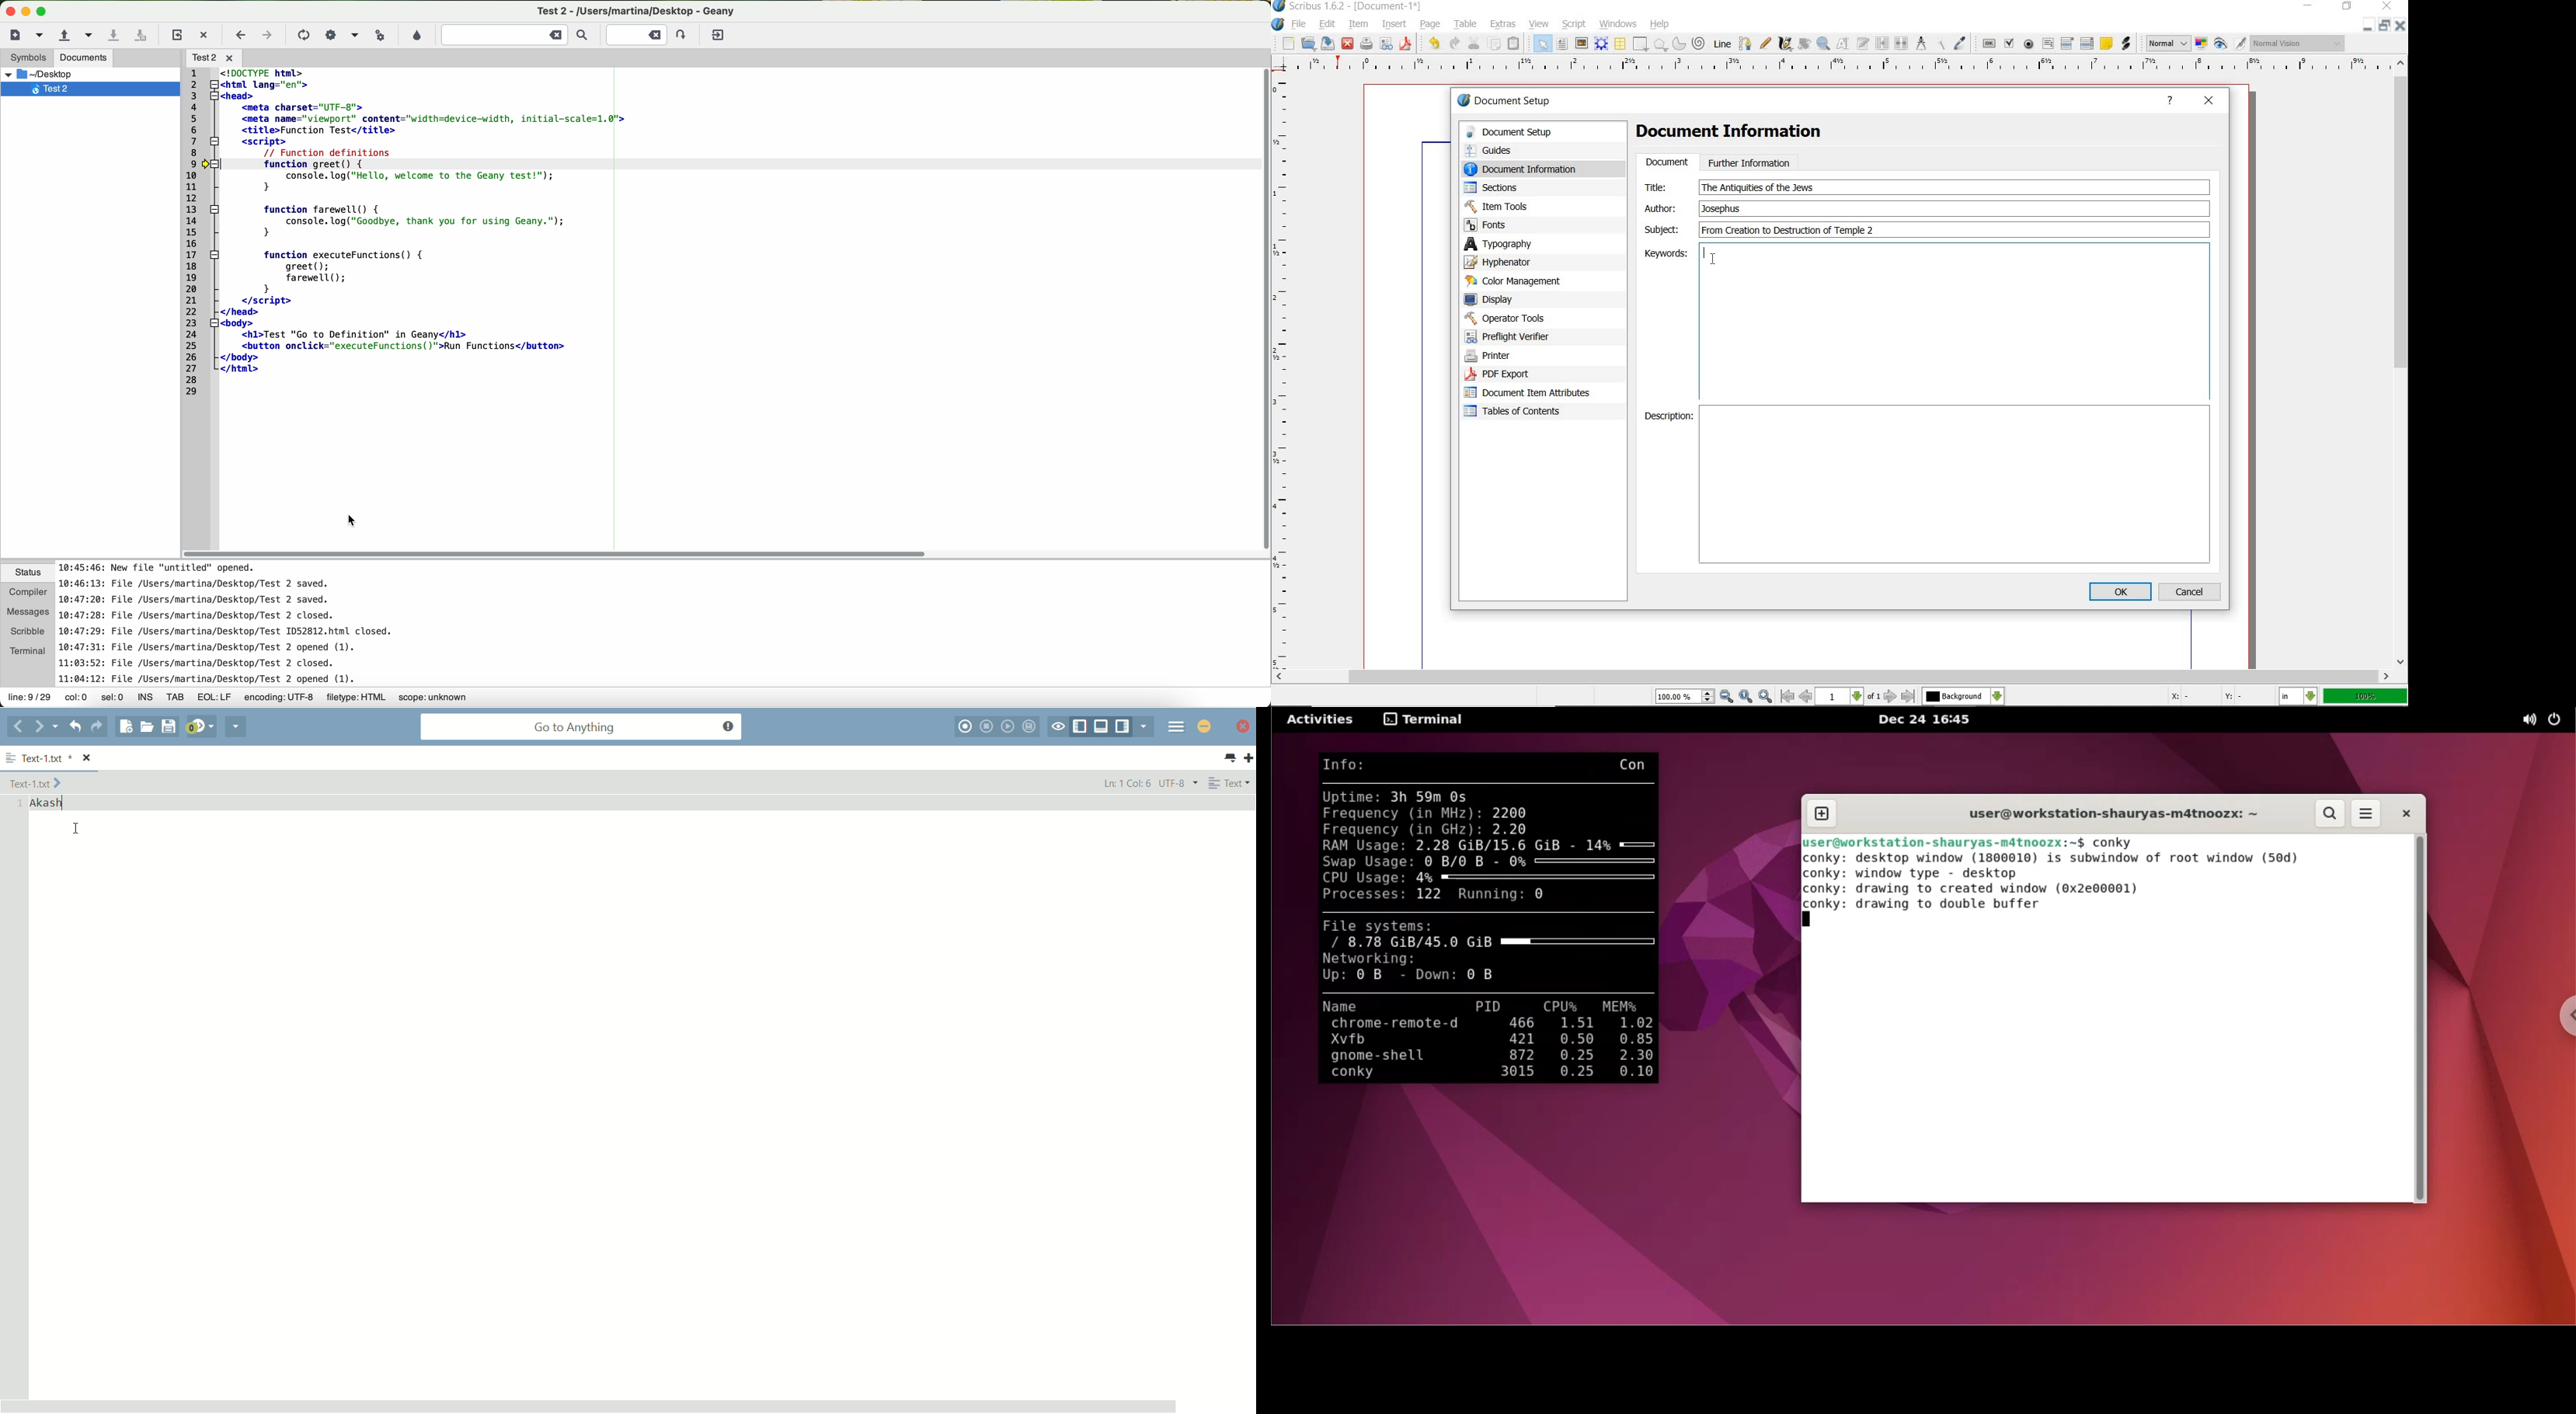  What do you see at coordinates (1299, 23) in the screenshot?
I see `file` at bounding box center [1299, 23].